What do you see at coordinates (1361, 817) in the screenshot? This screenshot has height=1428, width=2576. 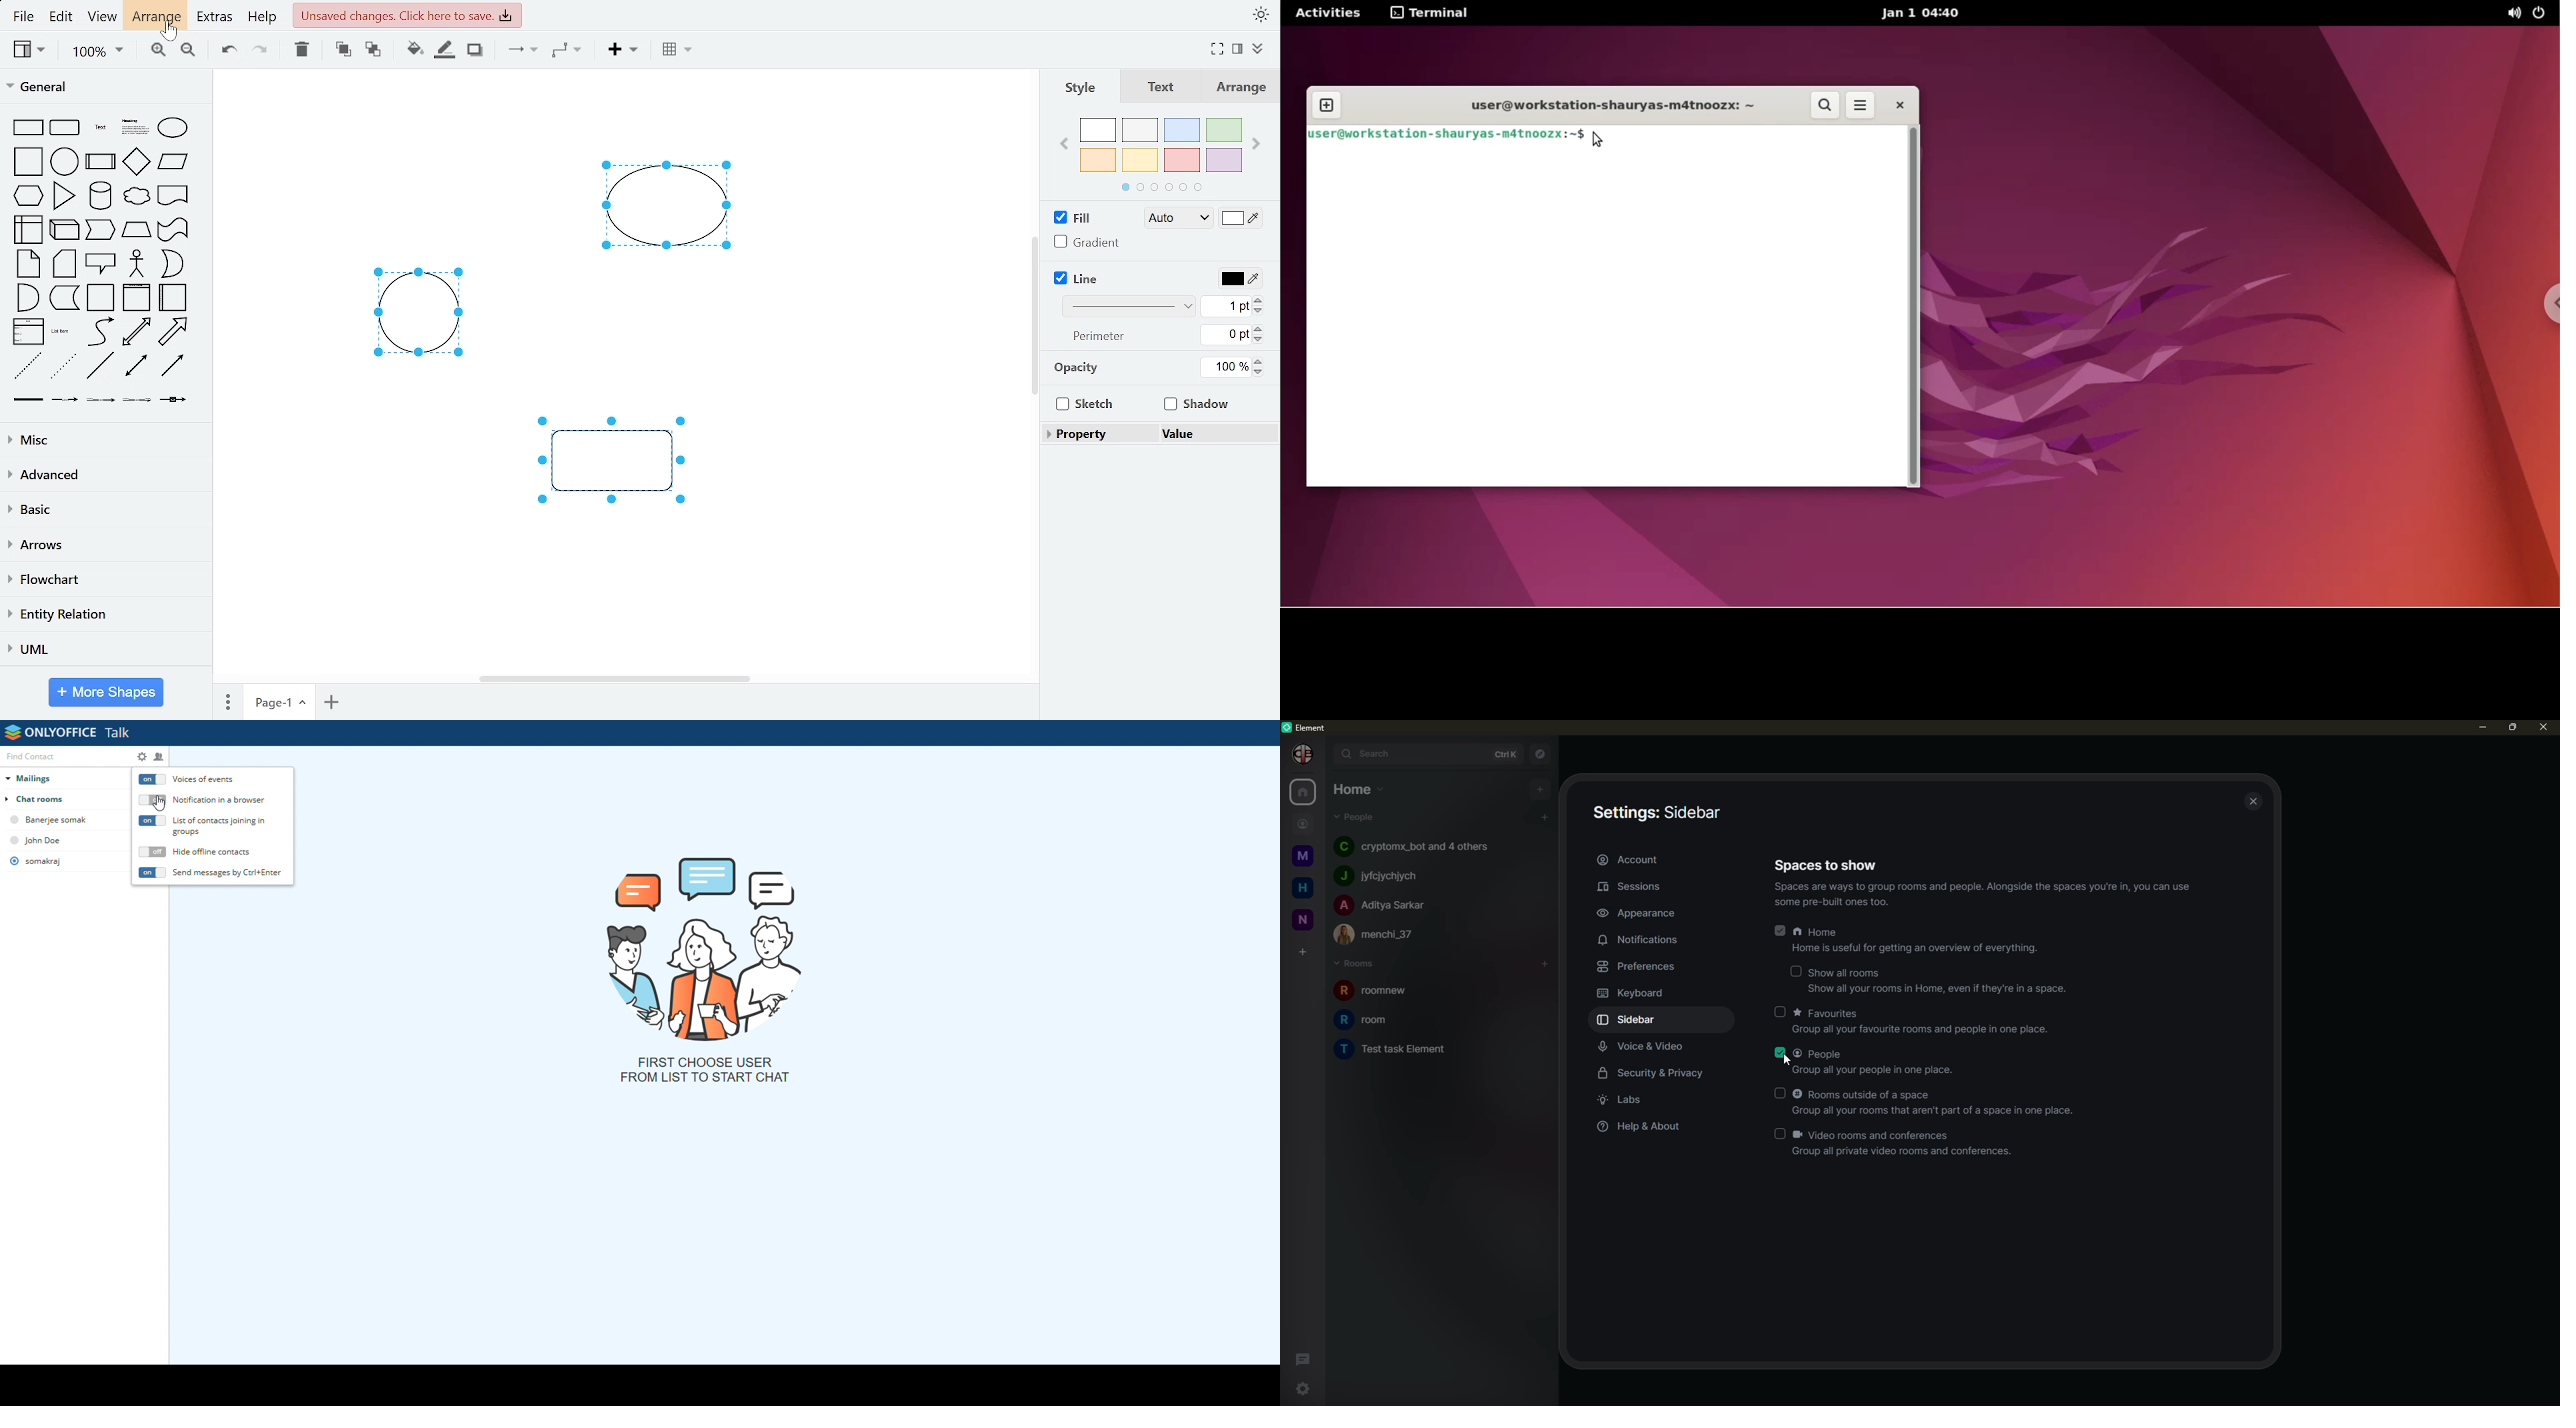 I see `people` at bounding box center [1361, 817].